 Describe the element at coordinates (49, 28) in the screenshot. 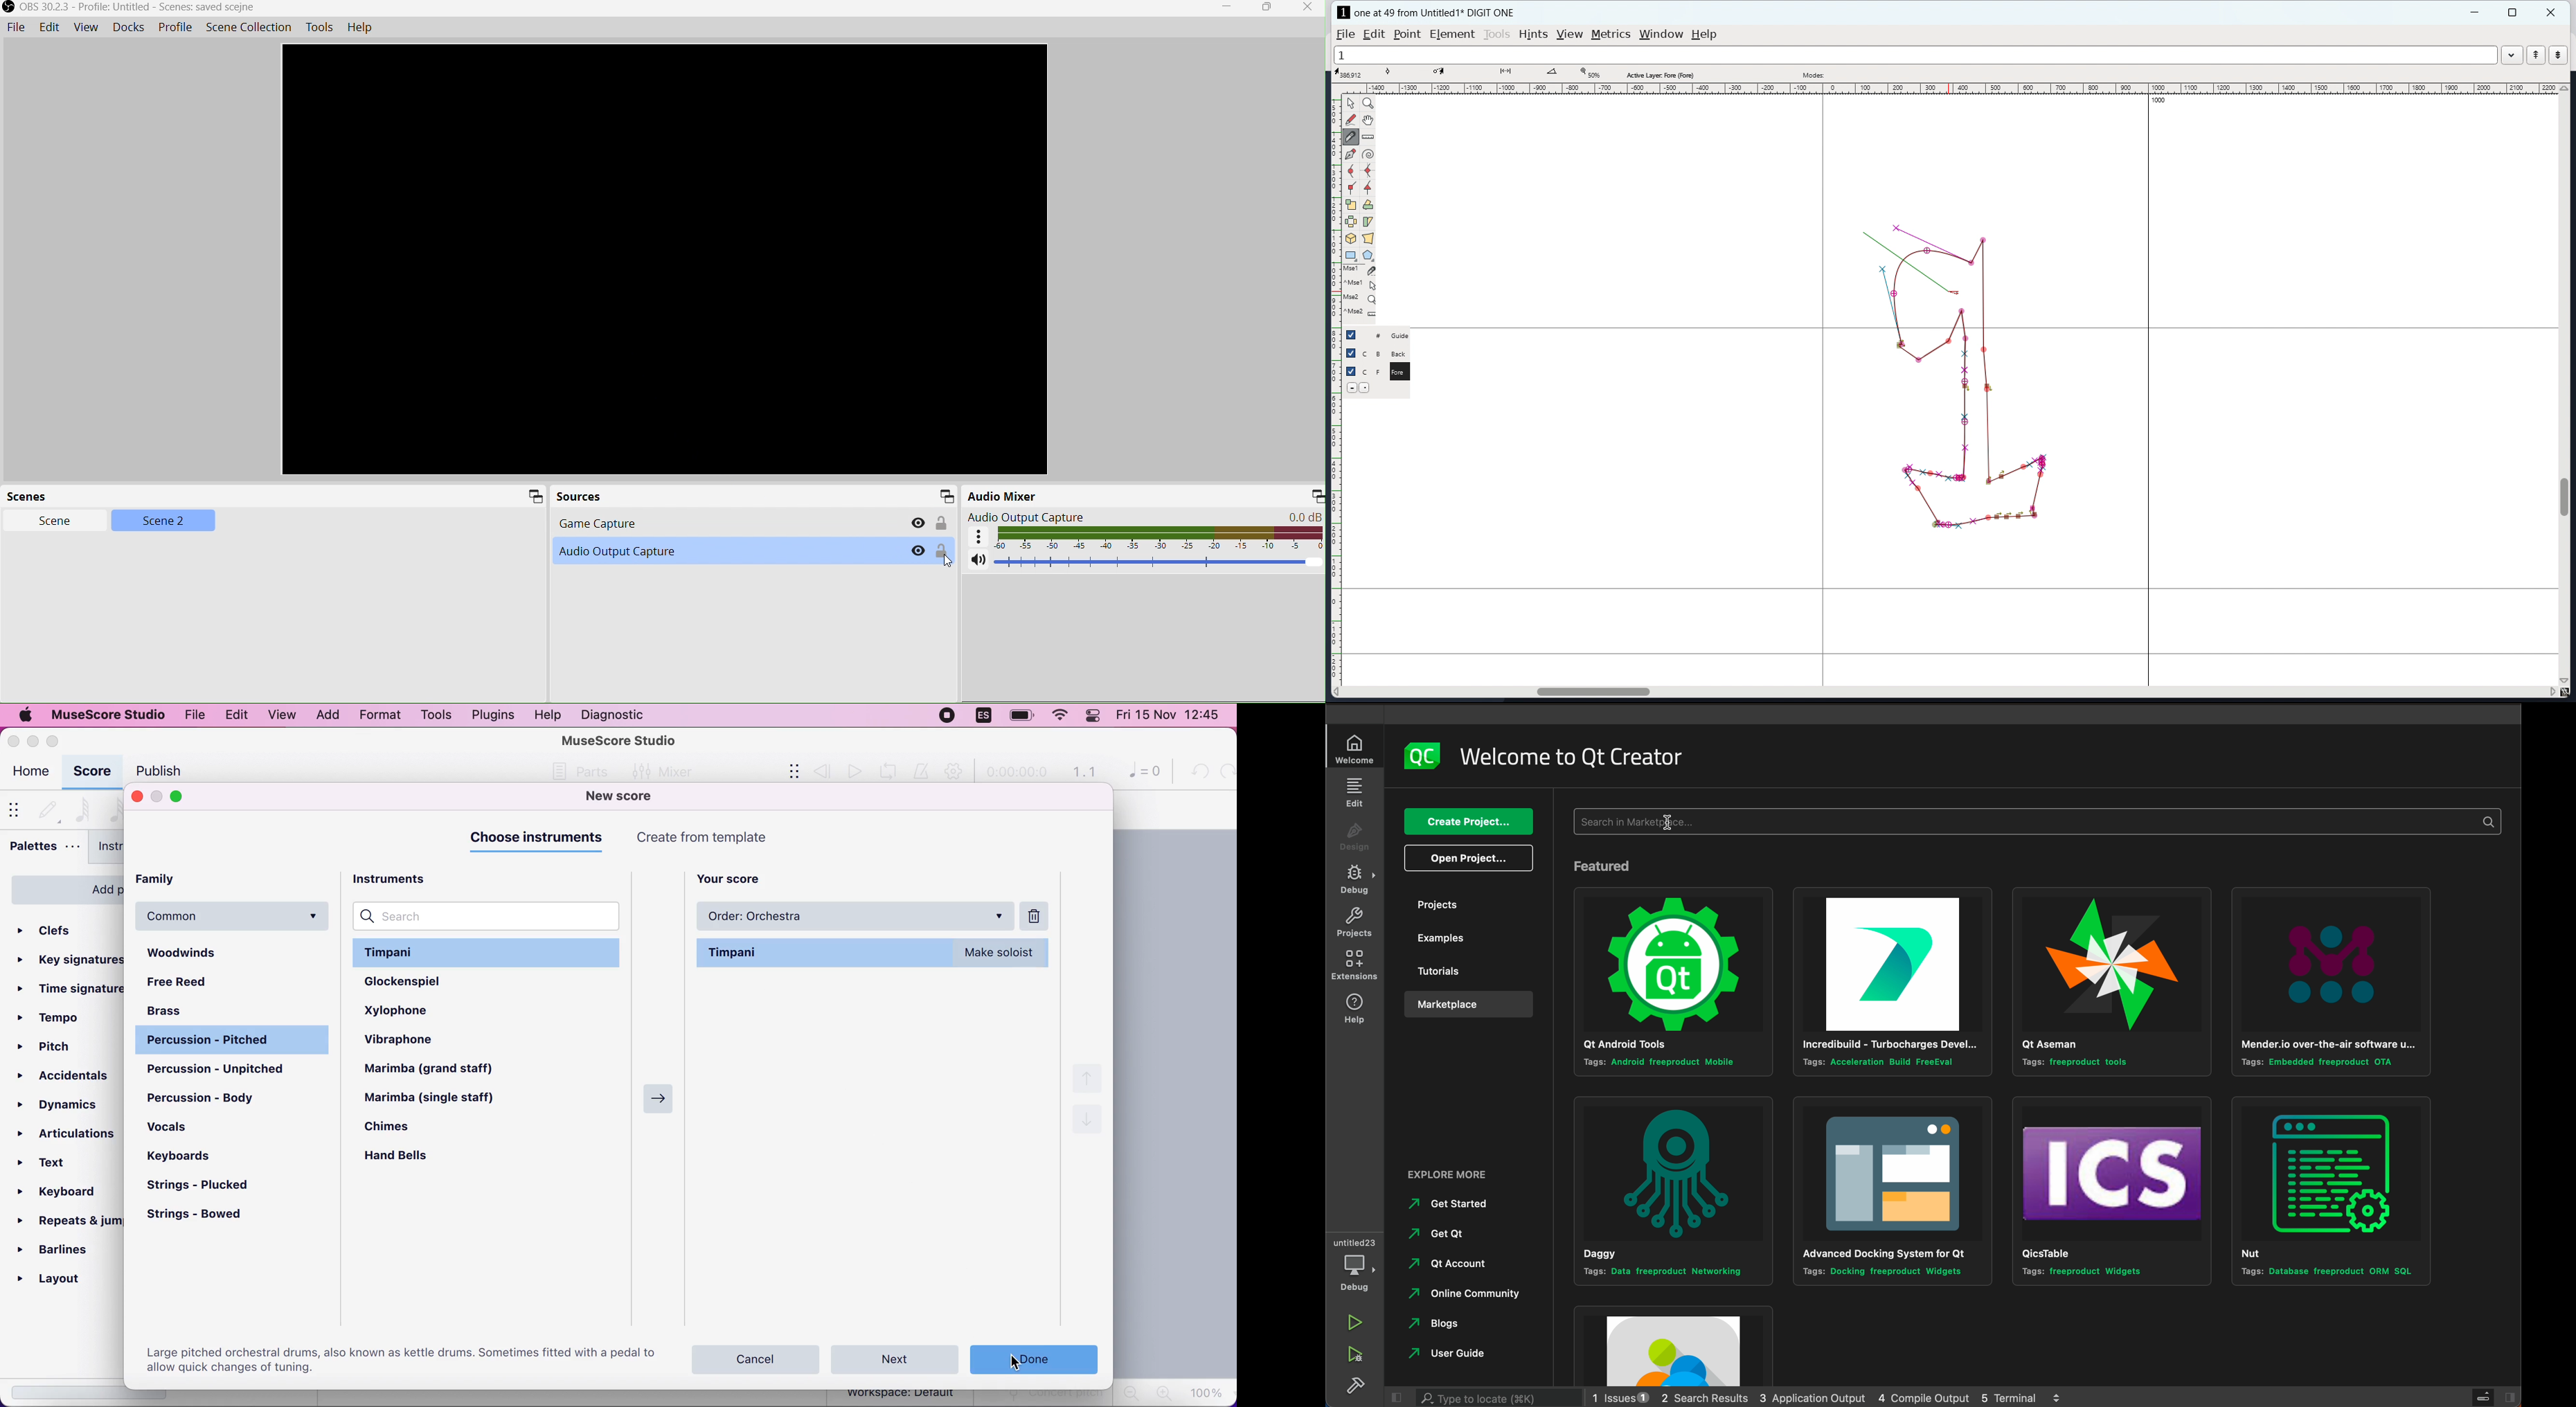

I see `Edit` at that location.